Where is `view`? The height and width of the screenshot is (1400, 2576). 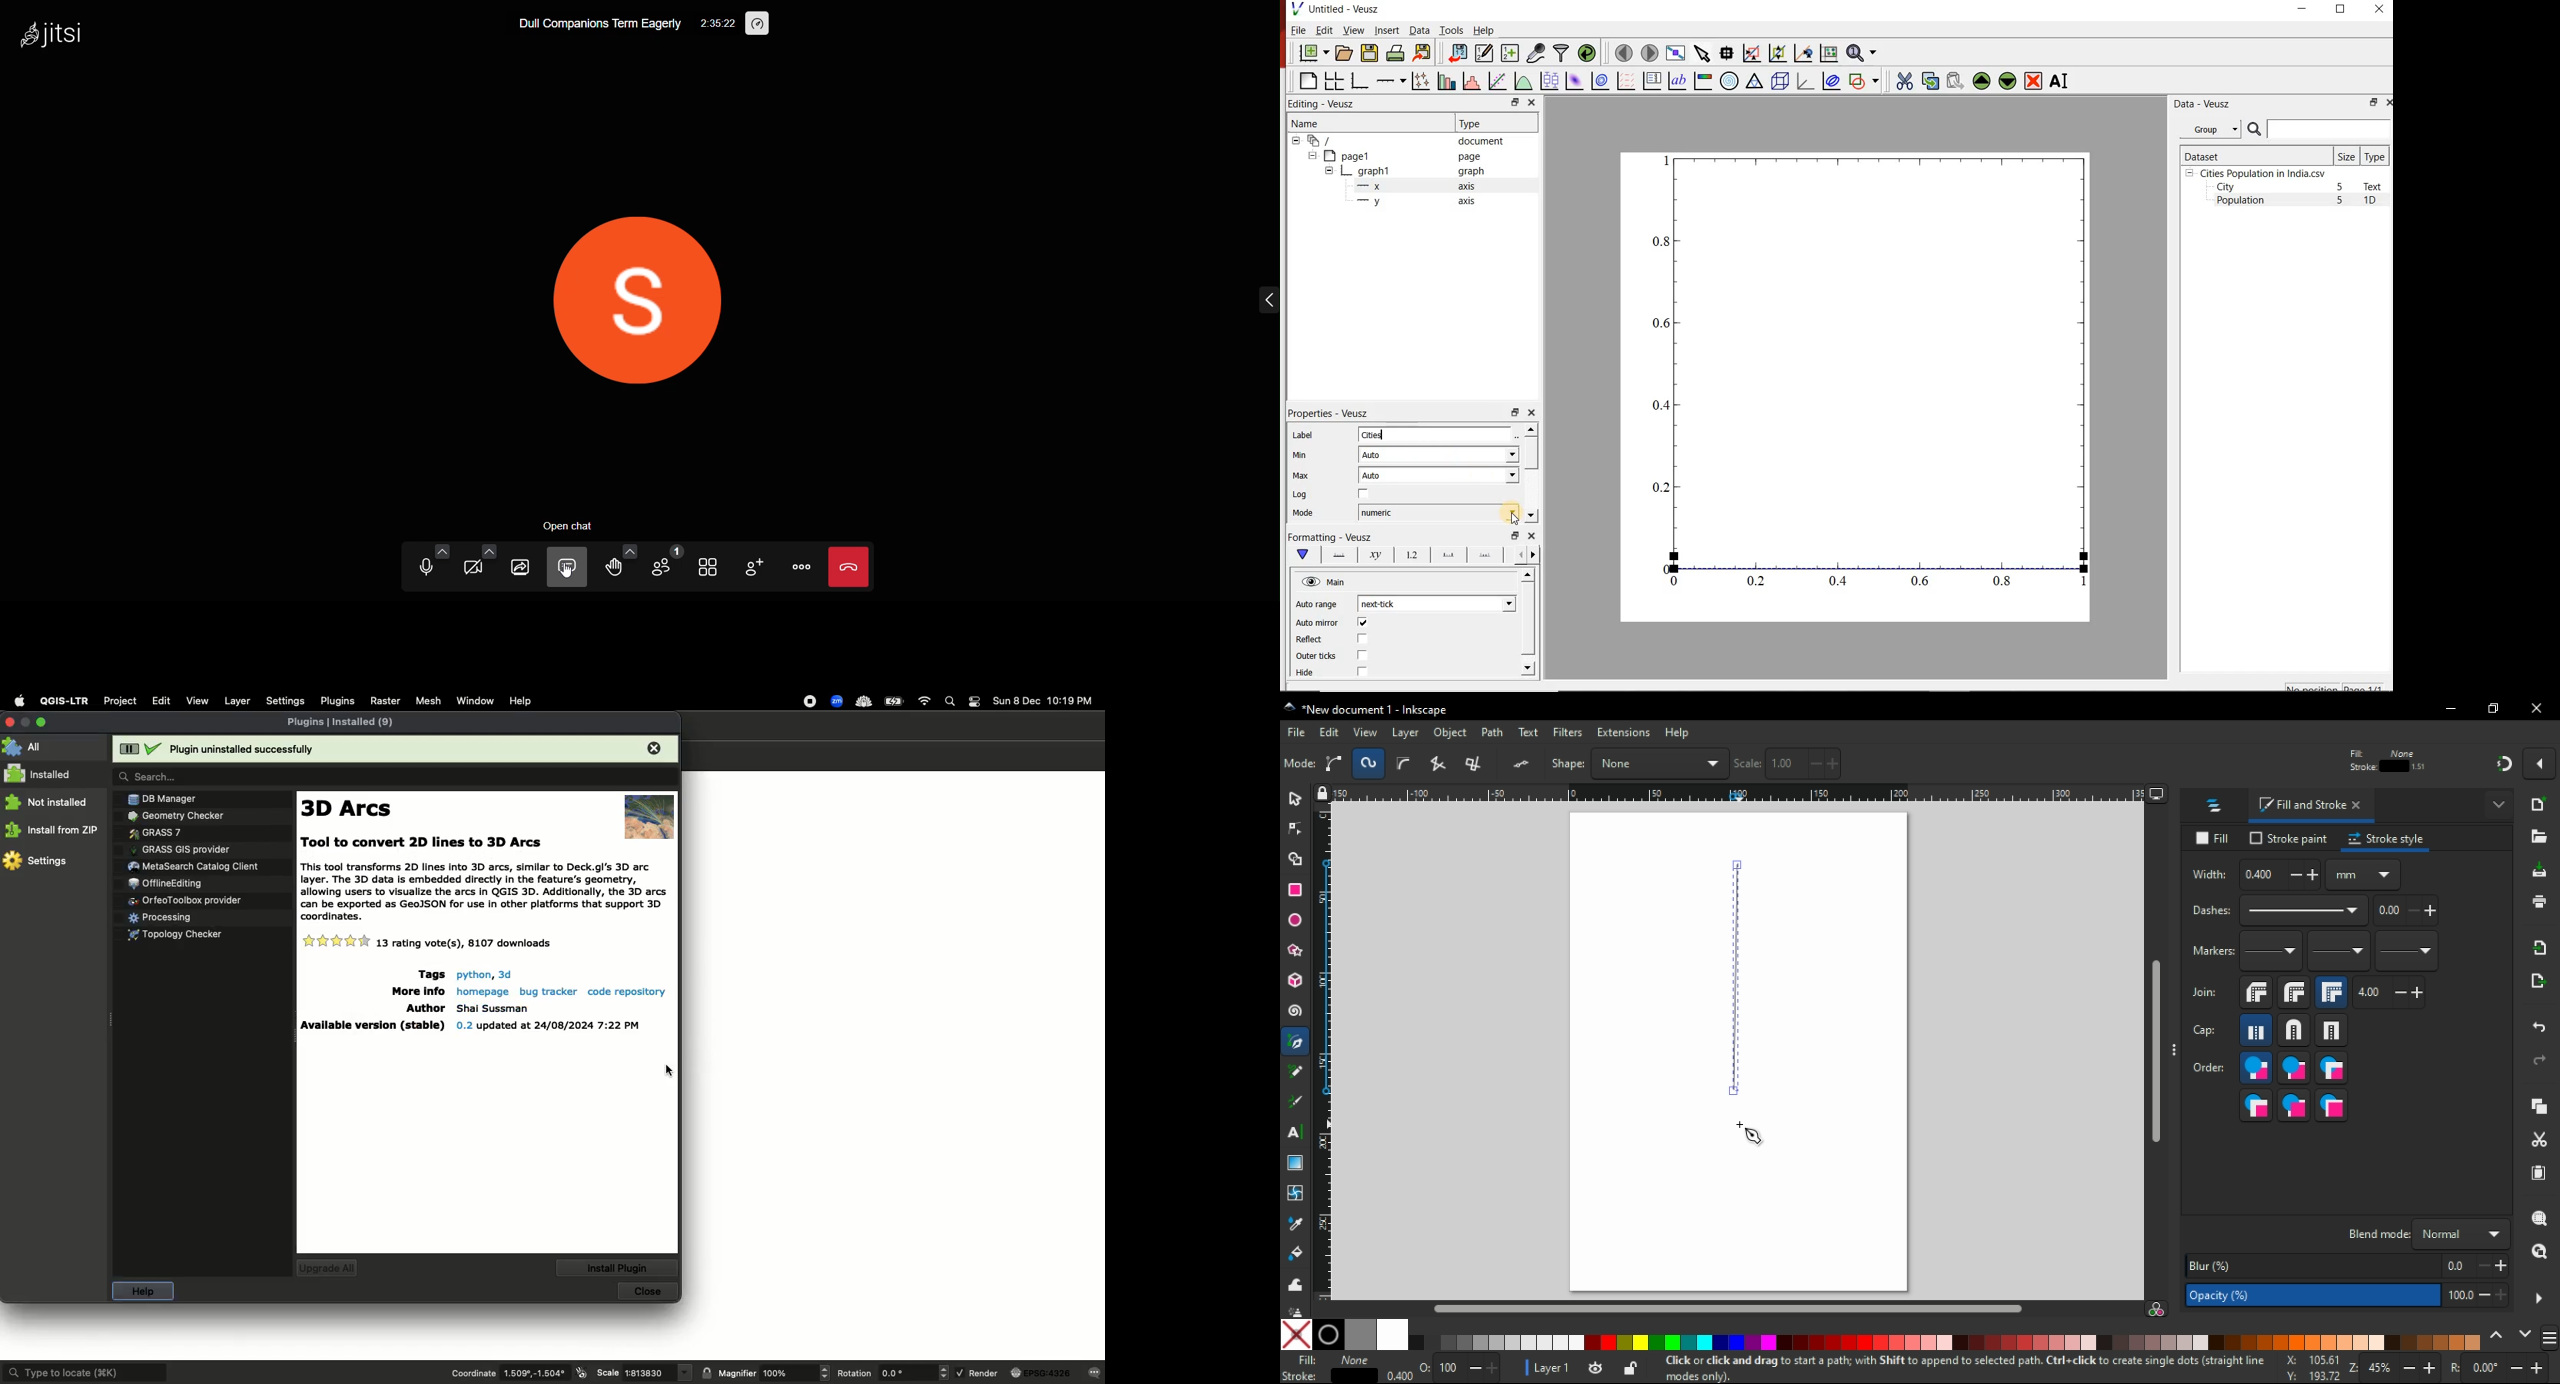 view is located at coordinates (1366, 732).